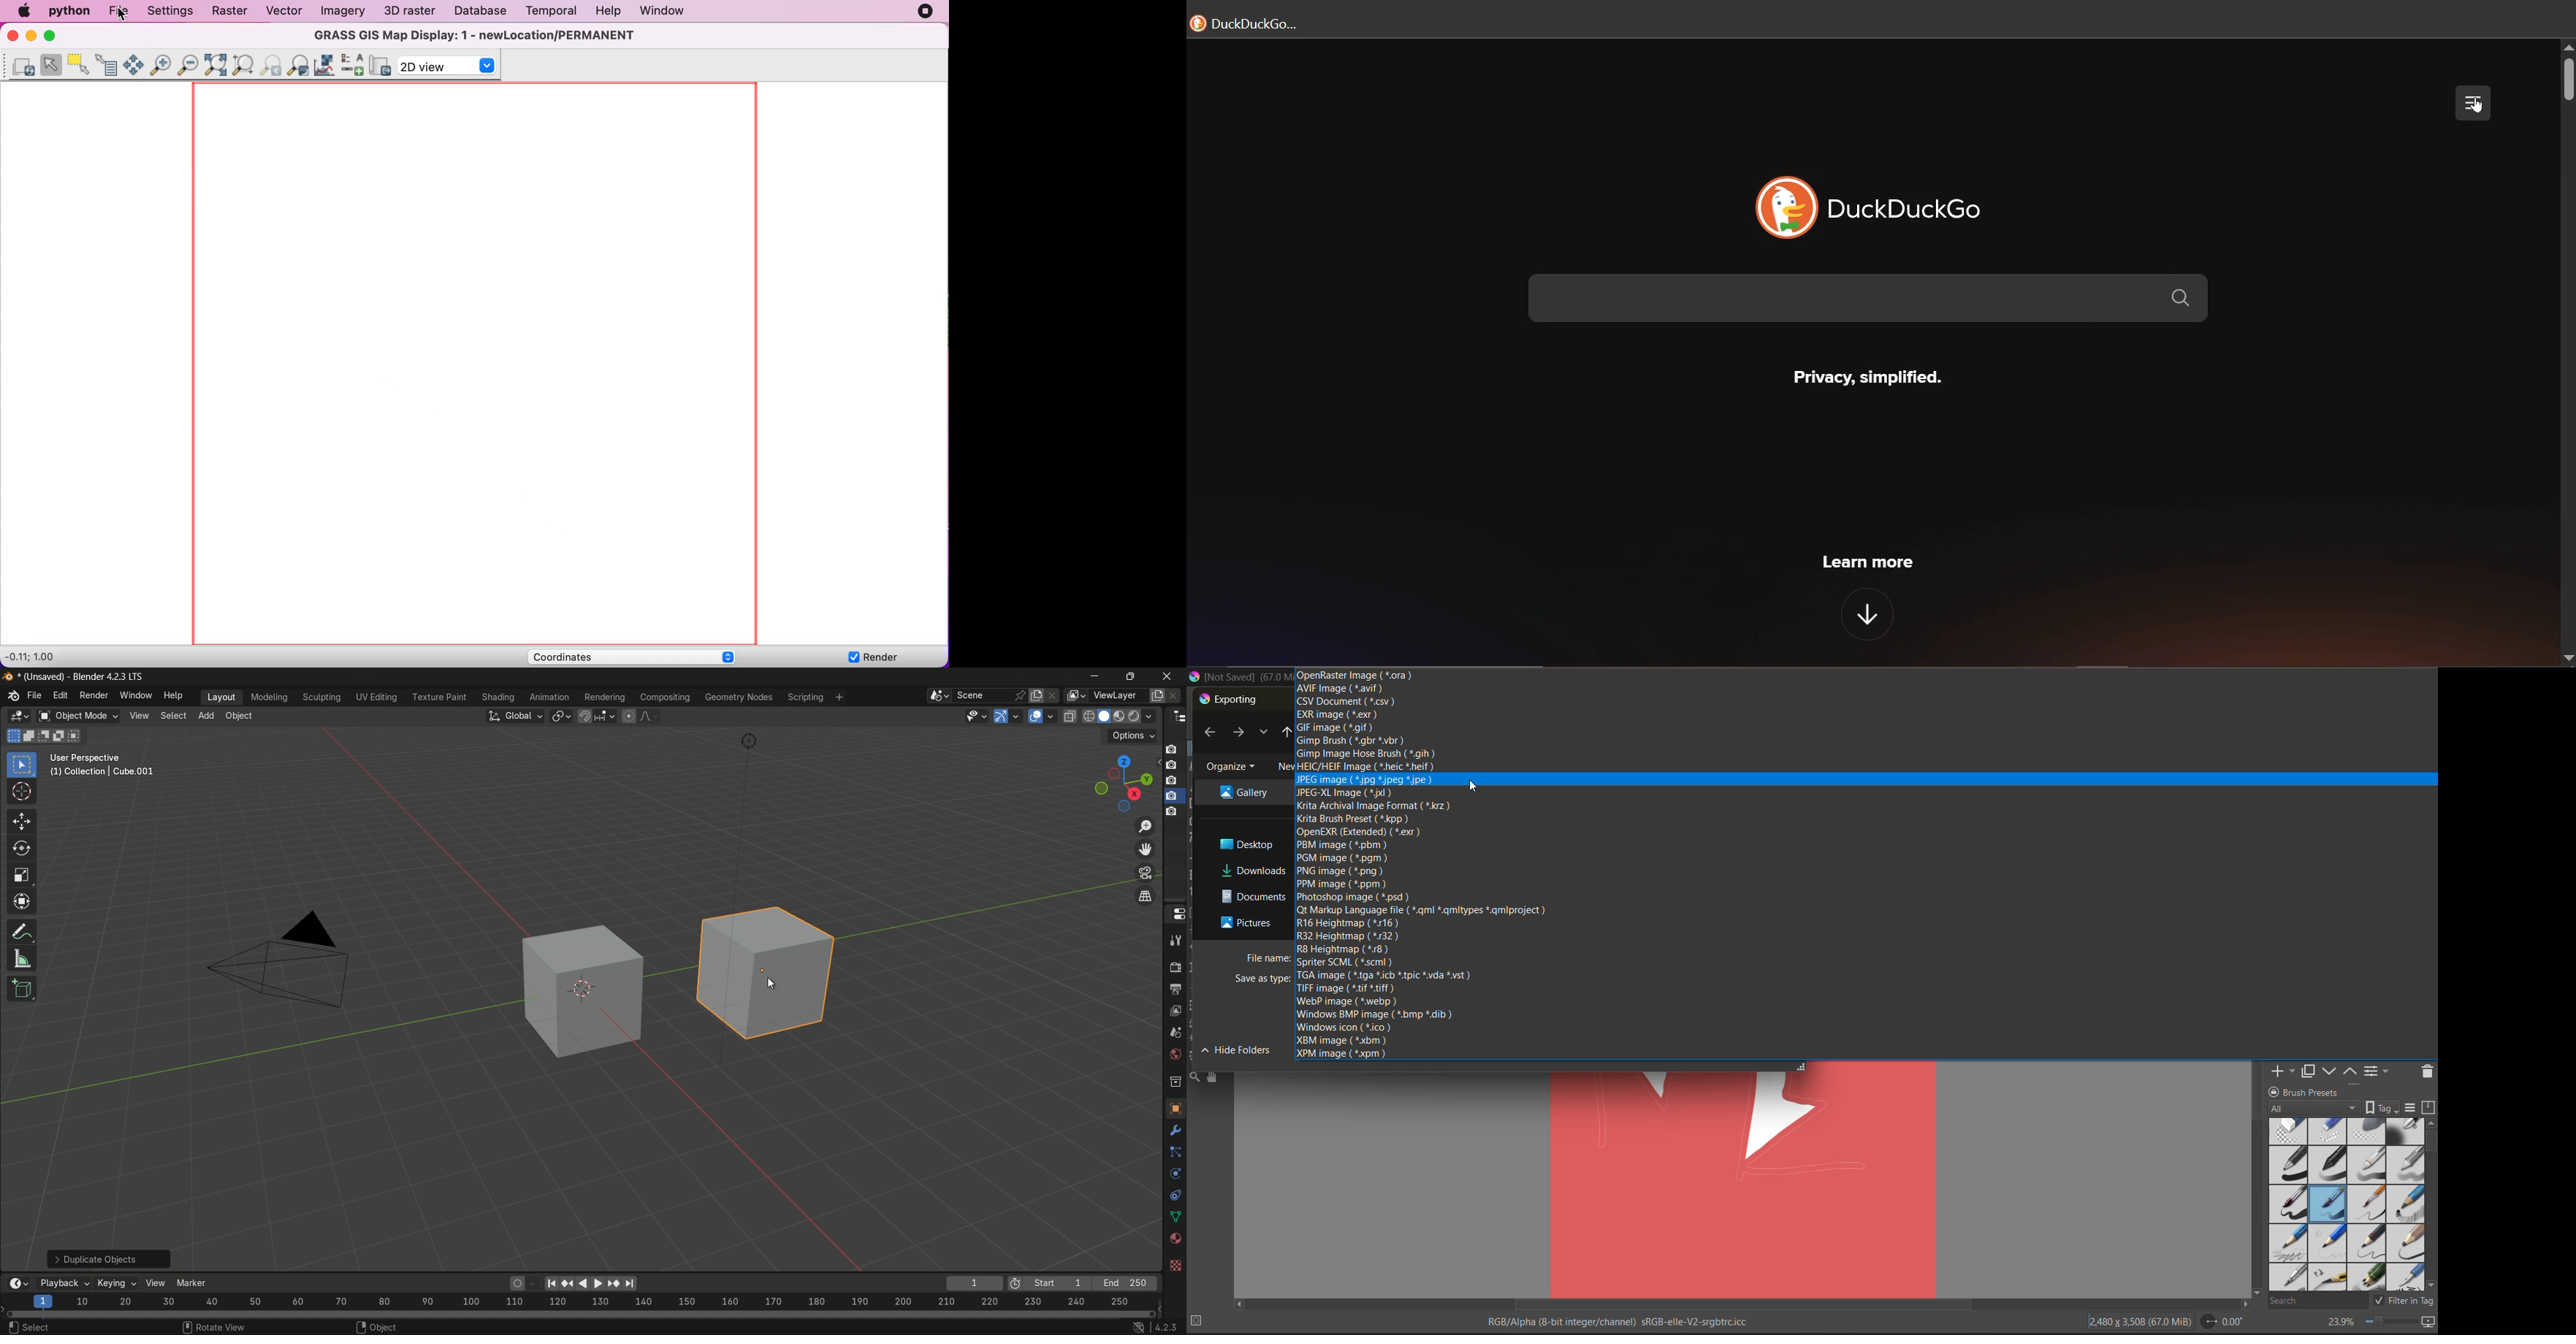 The width and height of the screenshot is (2576, 1344). I want to click on search, so click(1875, 300).